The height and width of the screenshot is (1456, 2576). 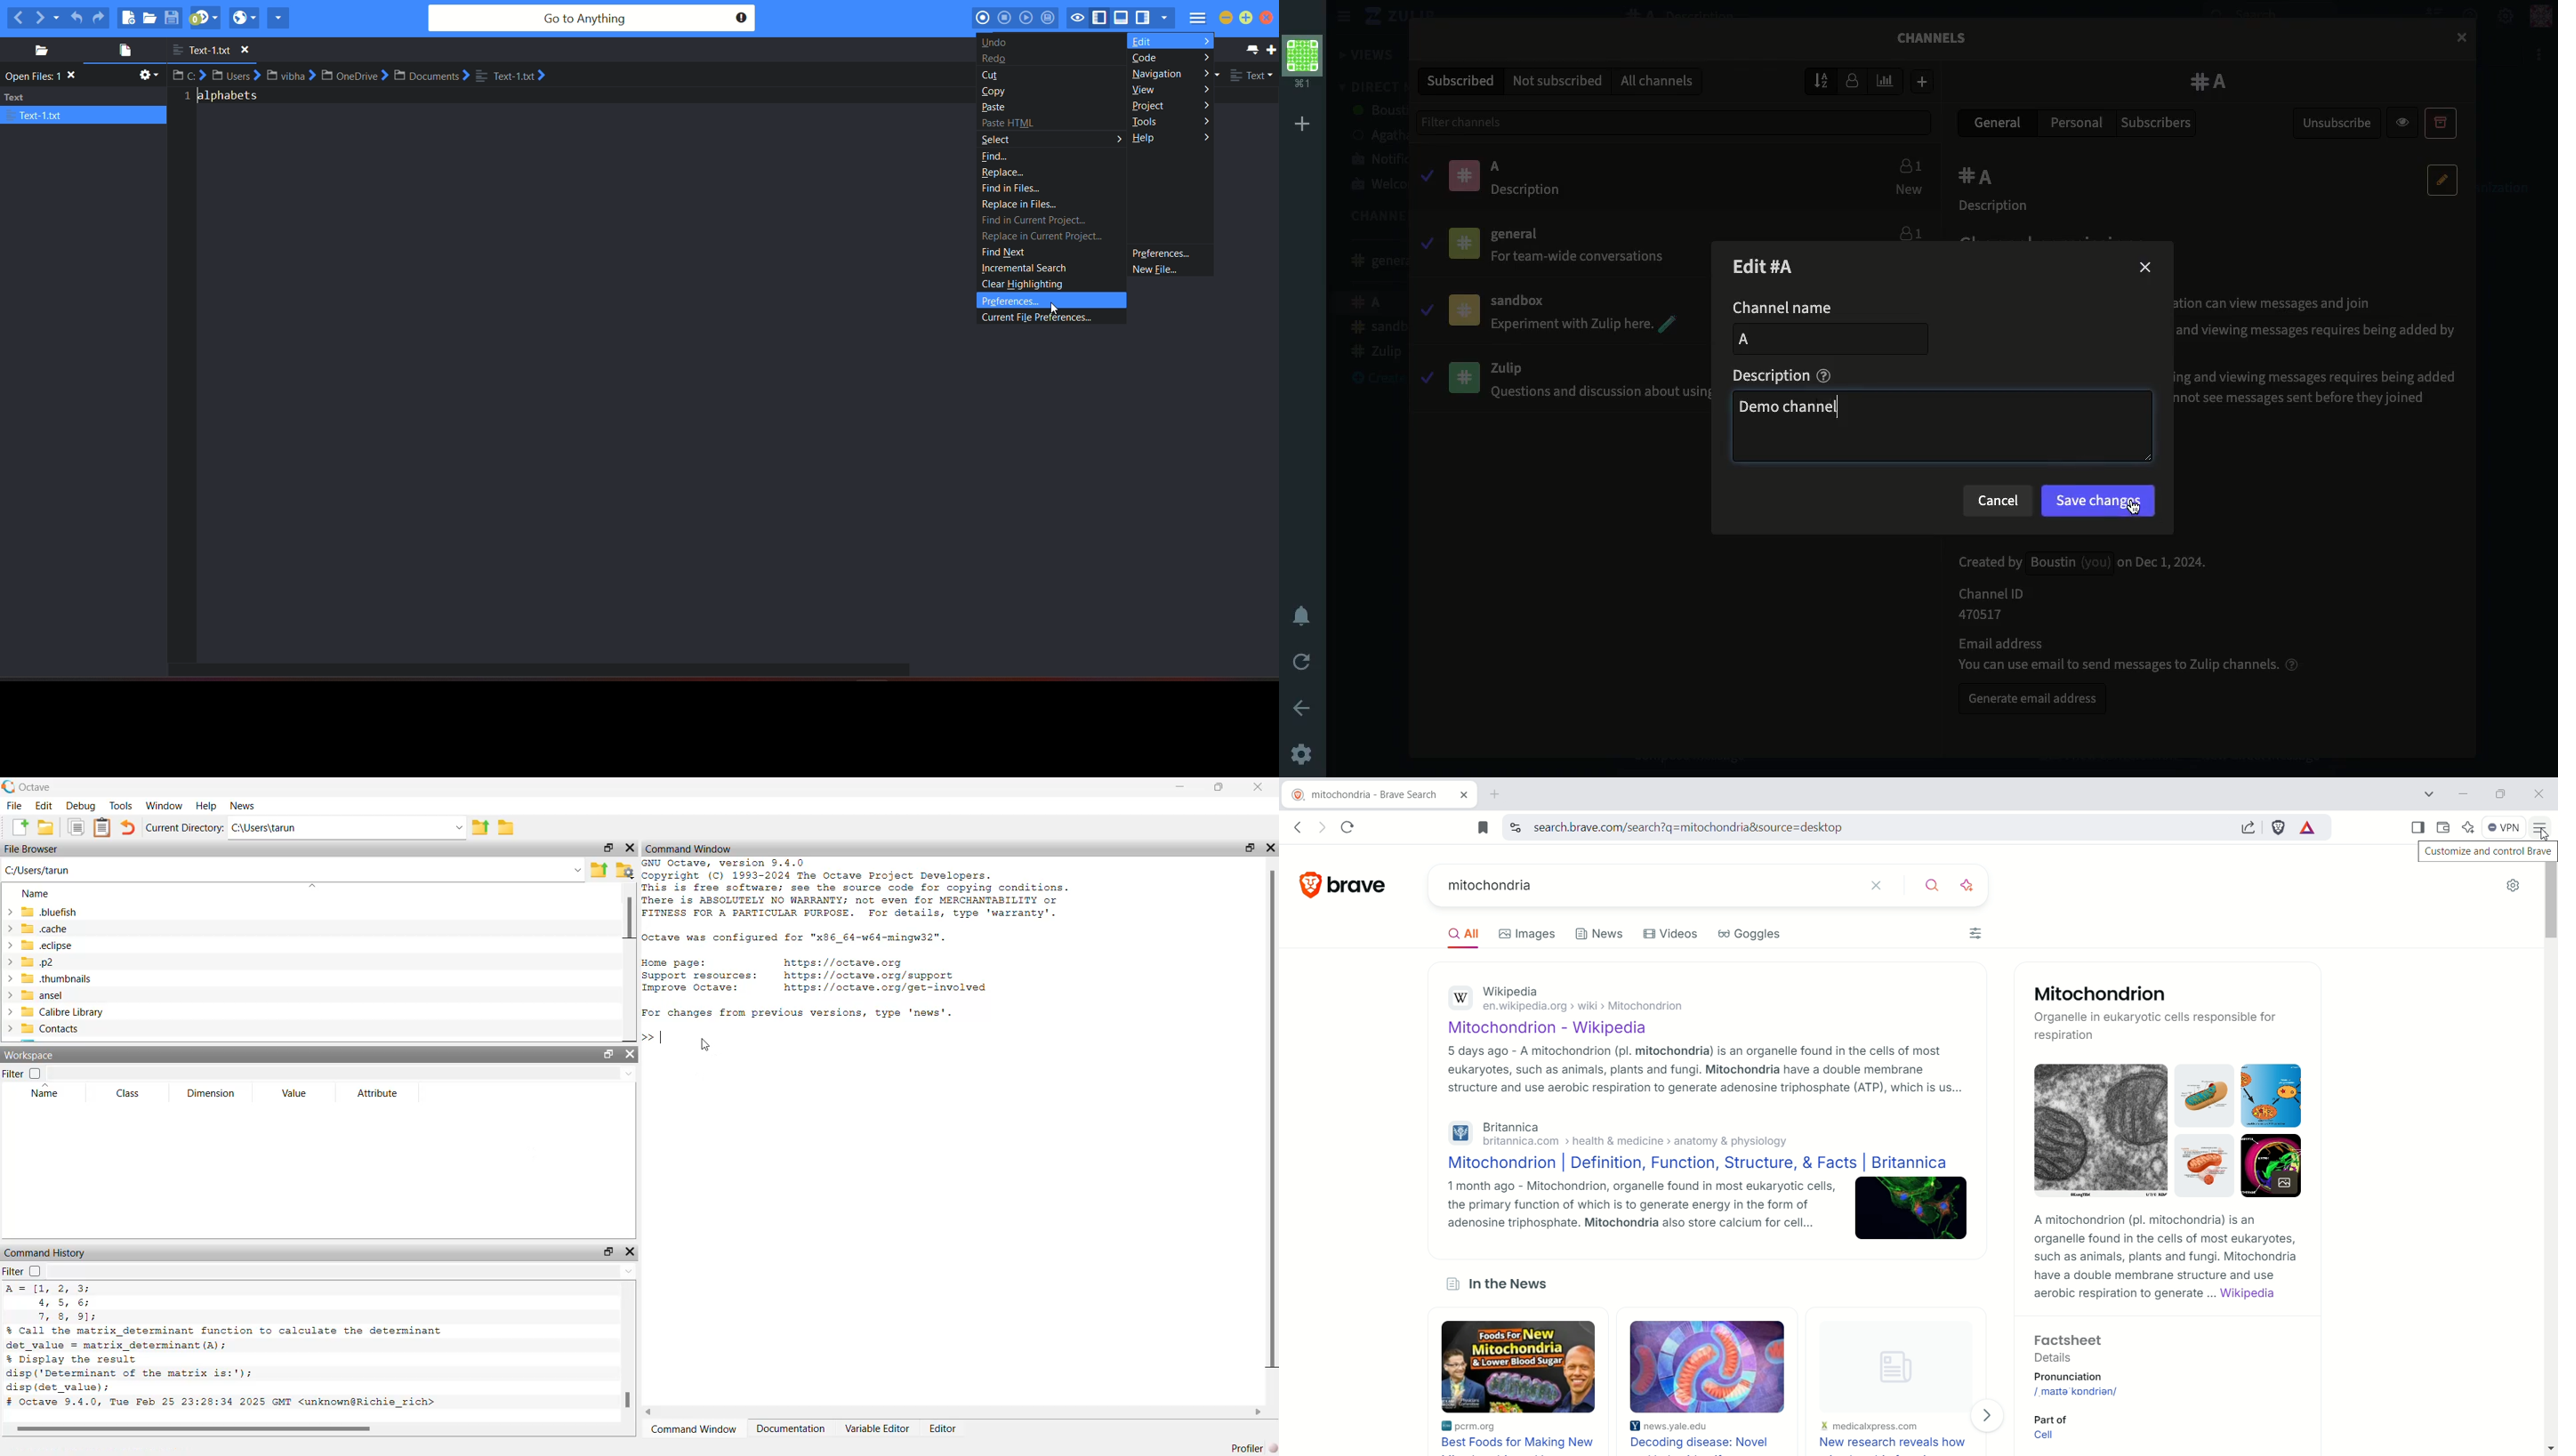 I want to click on Sort by name, so click(x=1823, y=80).